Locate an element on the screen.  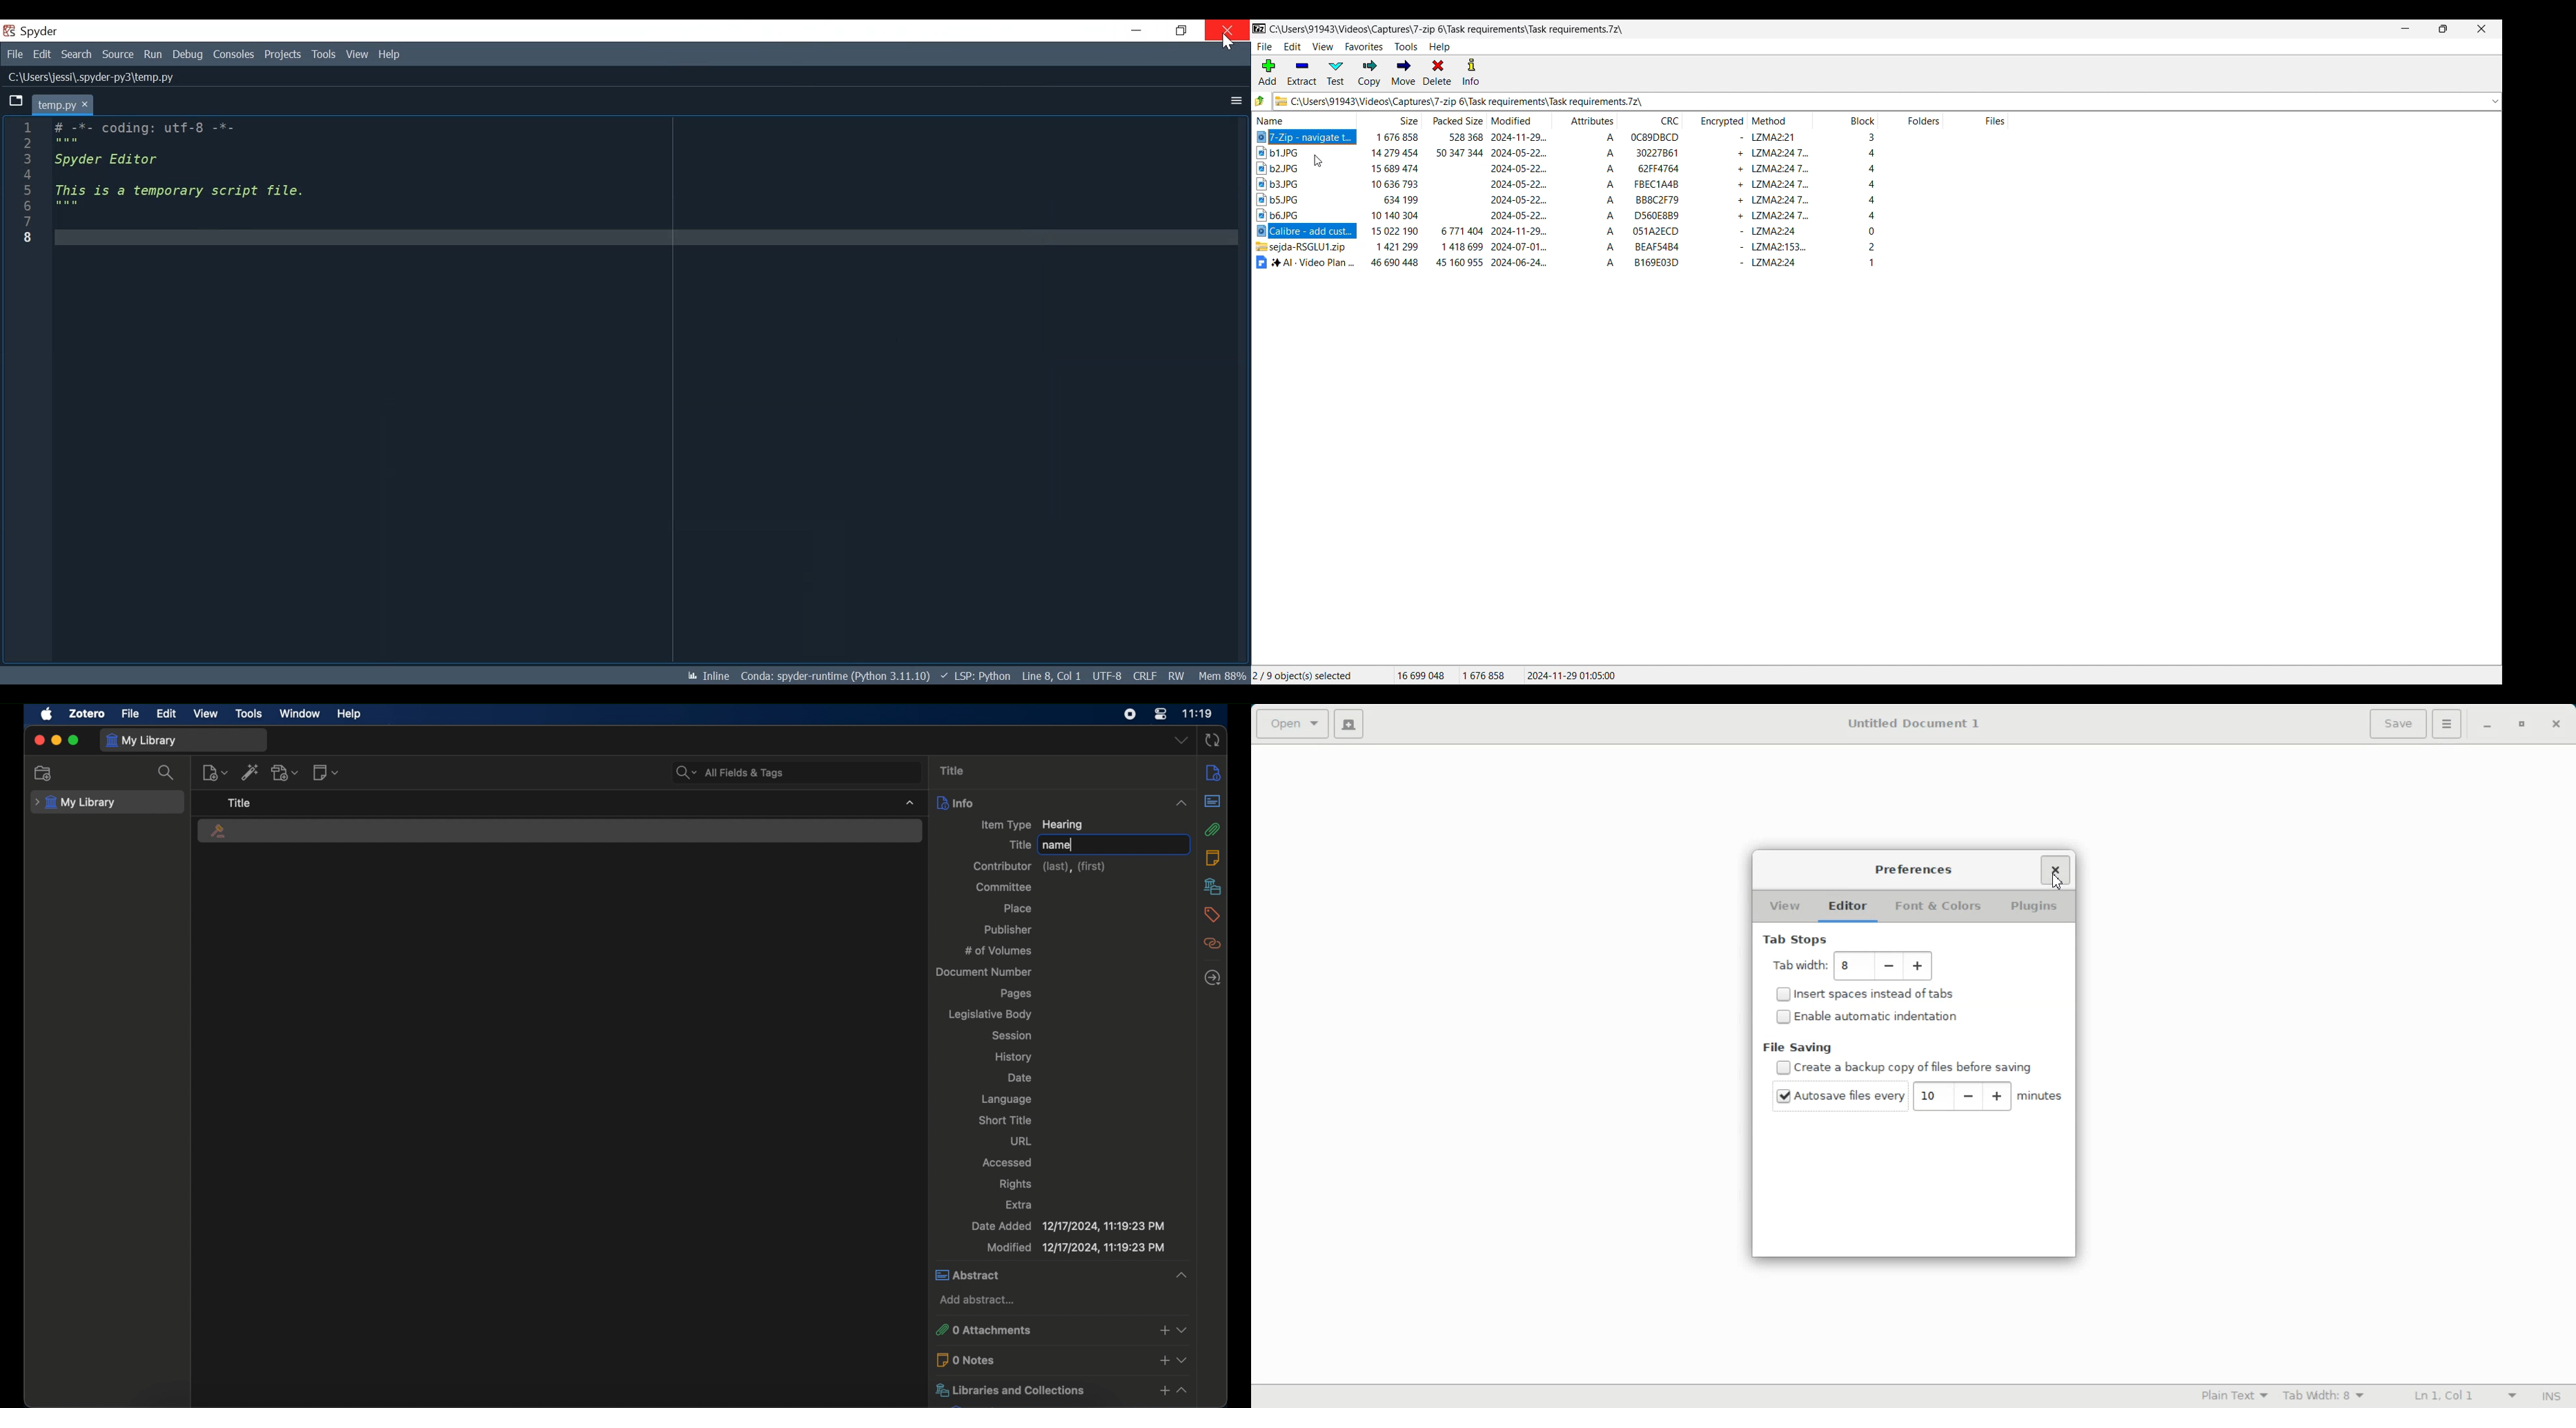
Source is located at coordinates (118, 54).